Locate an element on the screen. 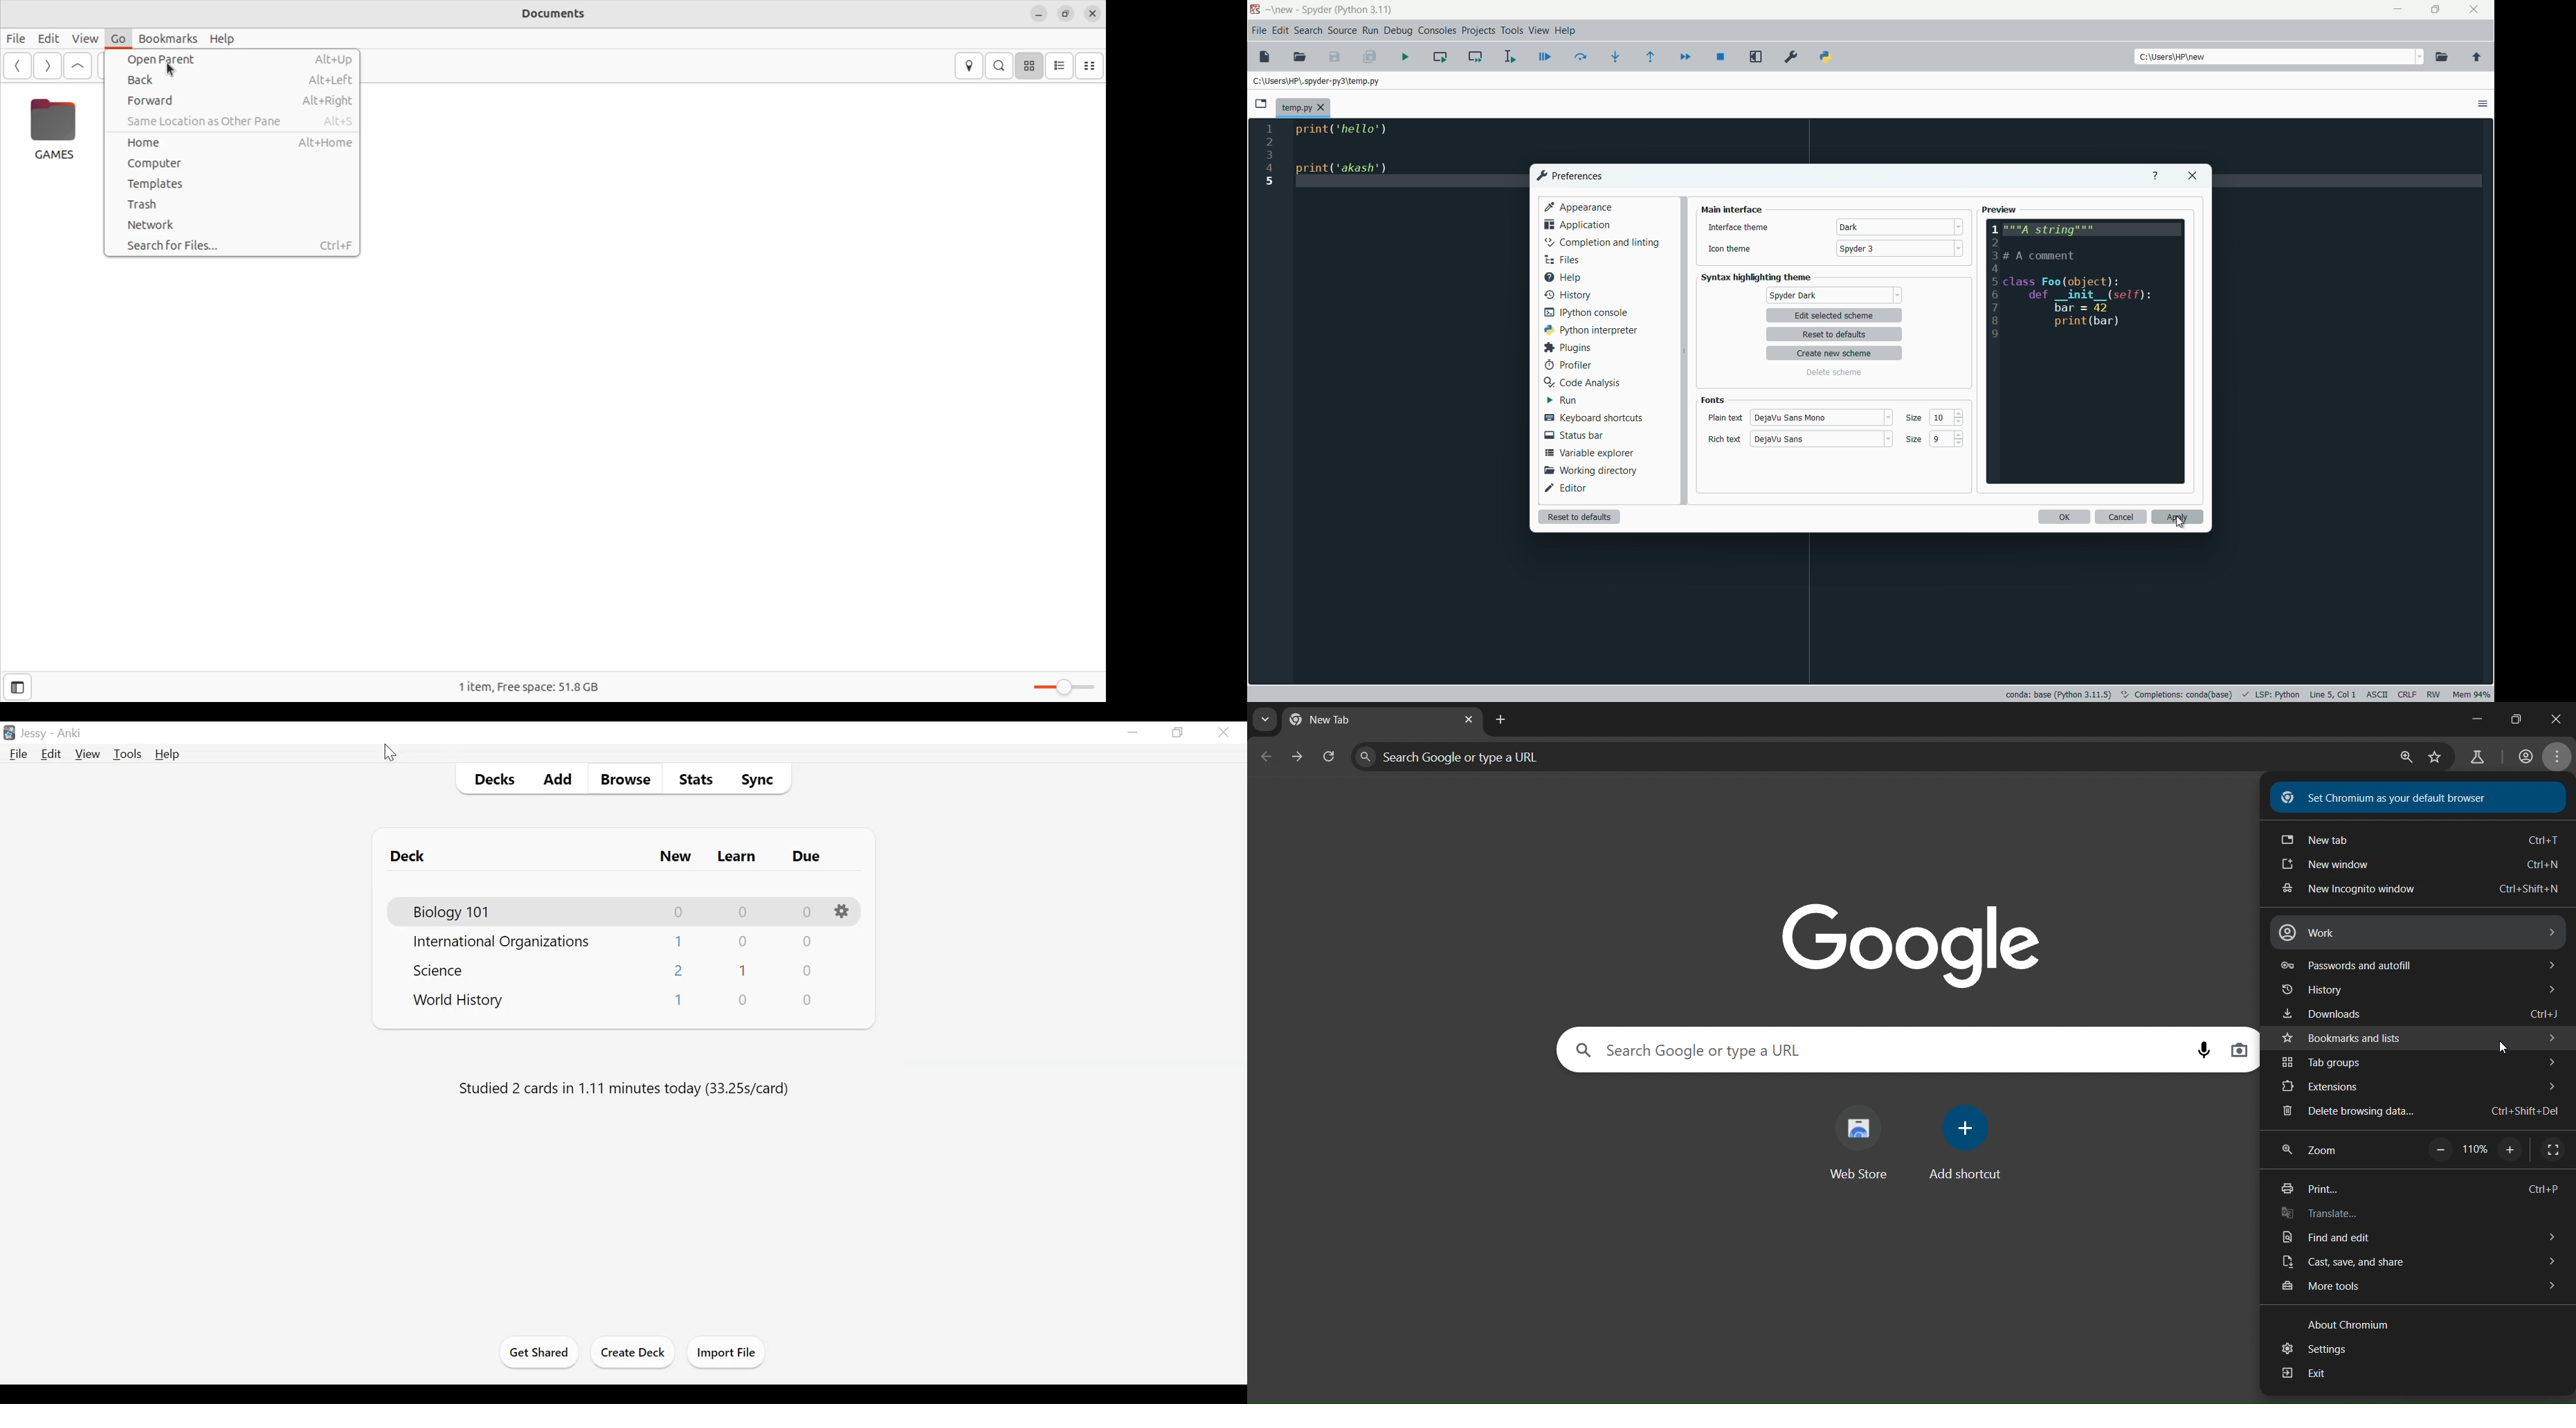  New Cards Count is located at coordinates (679, 970).